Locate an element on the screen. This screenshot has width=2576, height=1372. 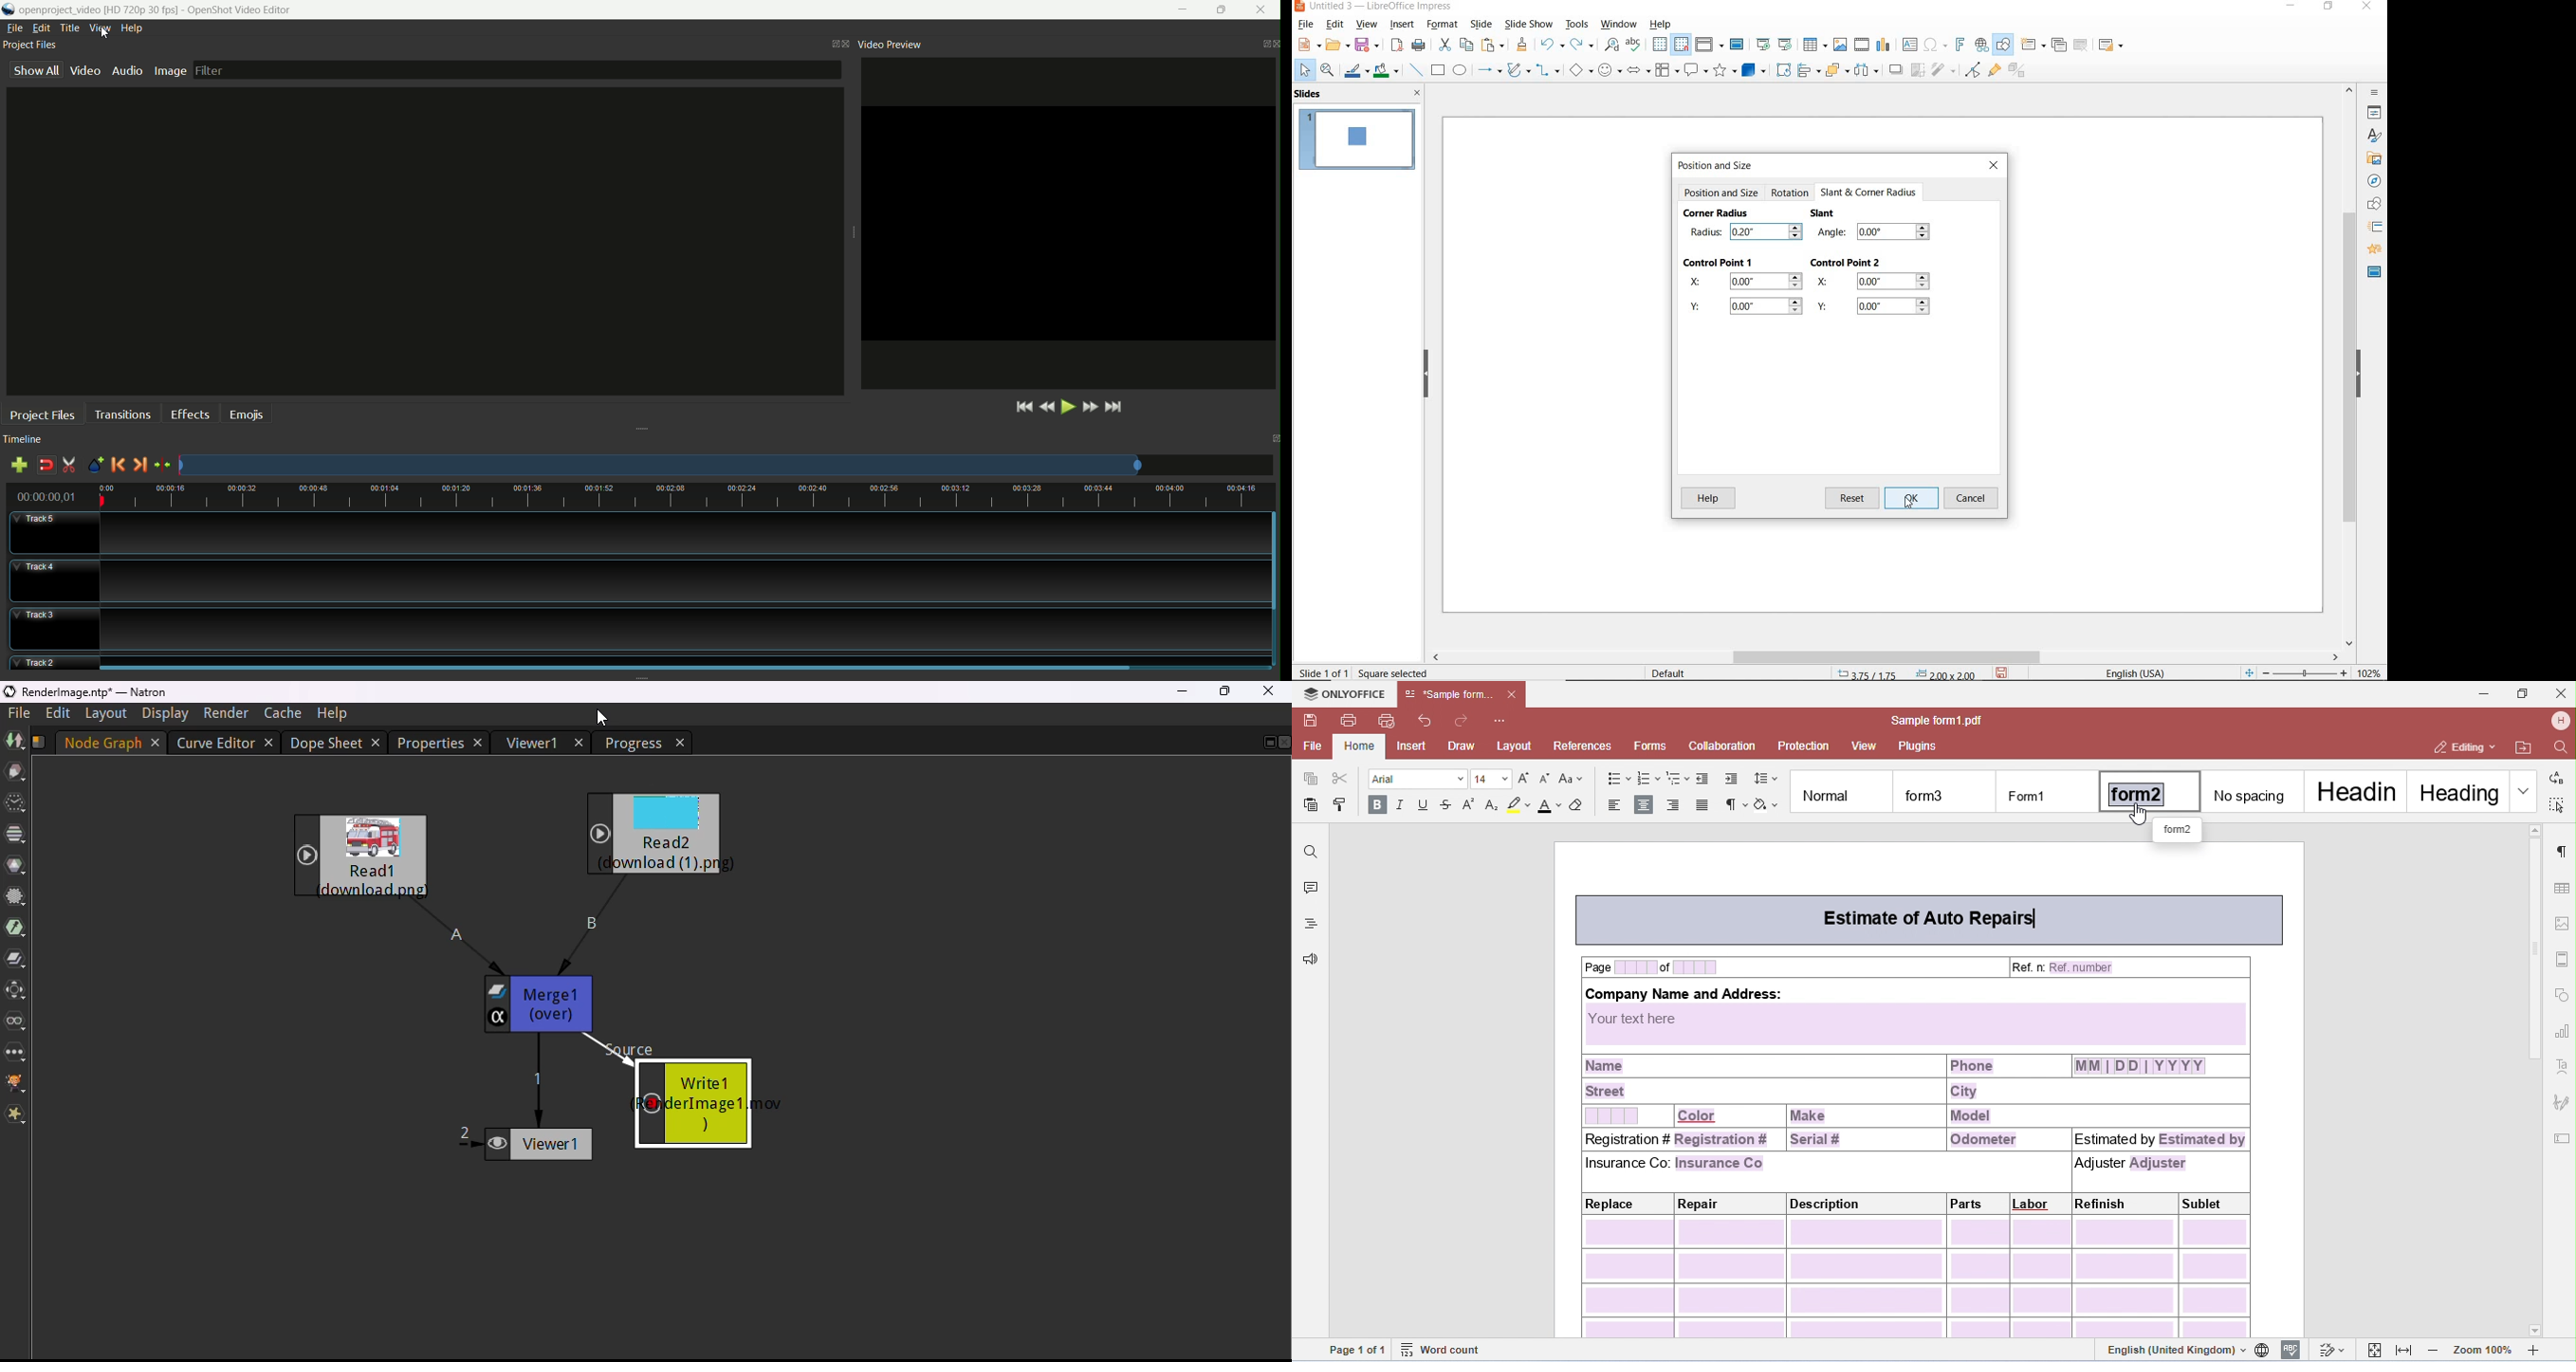
track4 is located at coordinates (641, 581).